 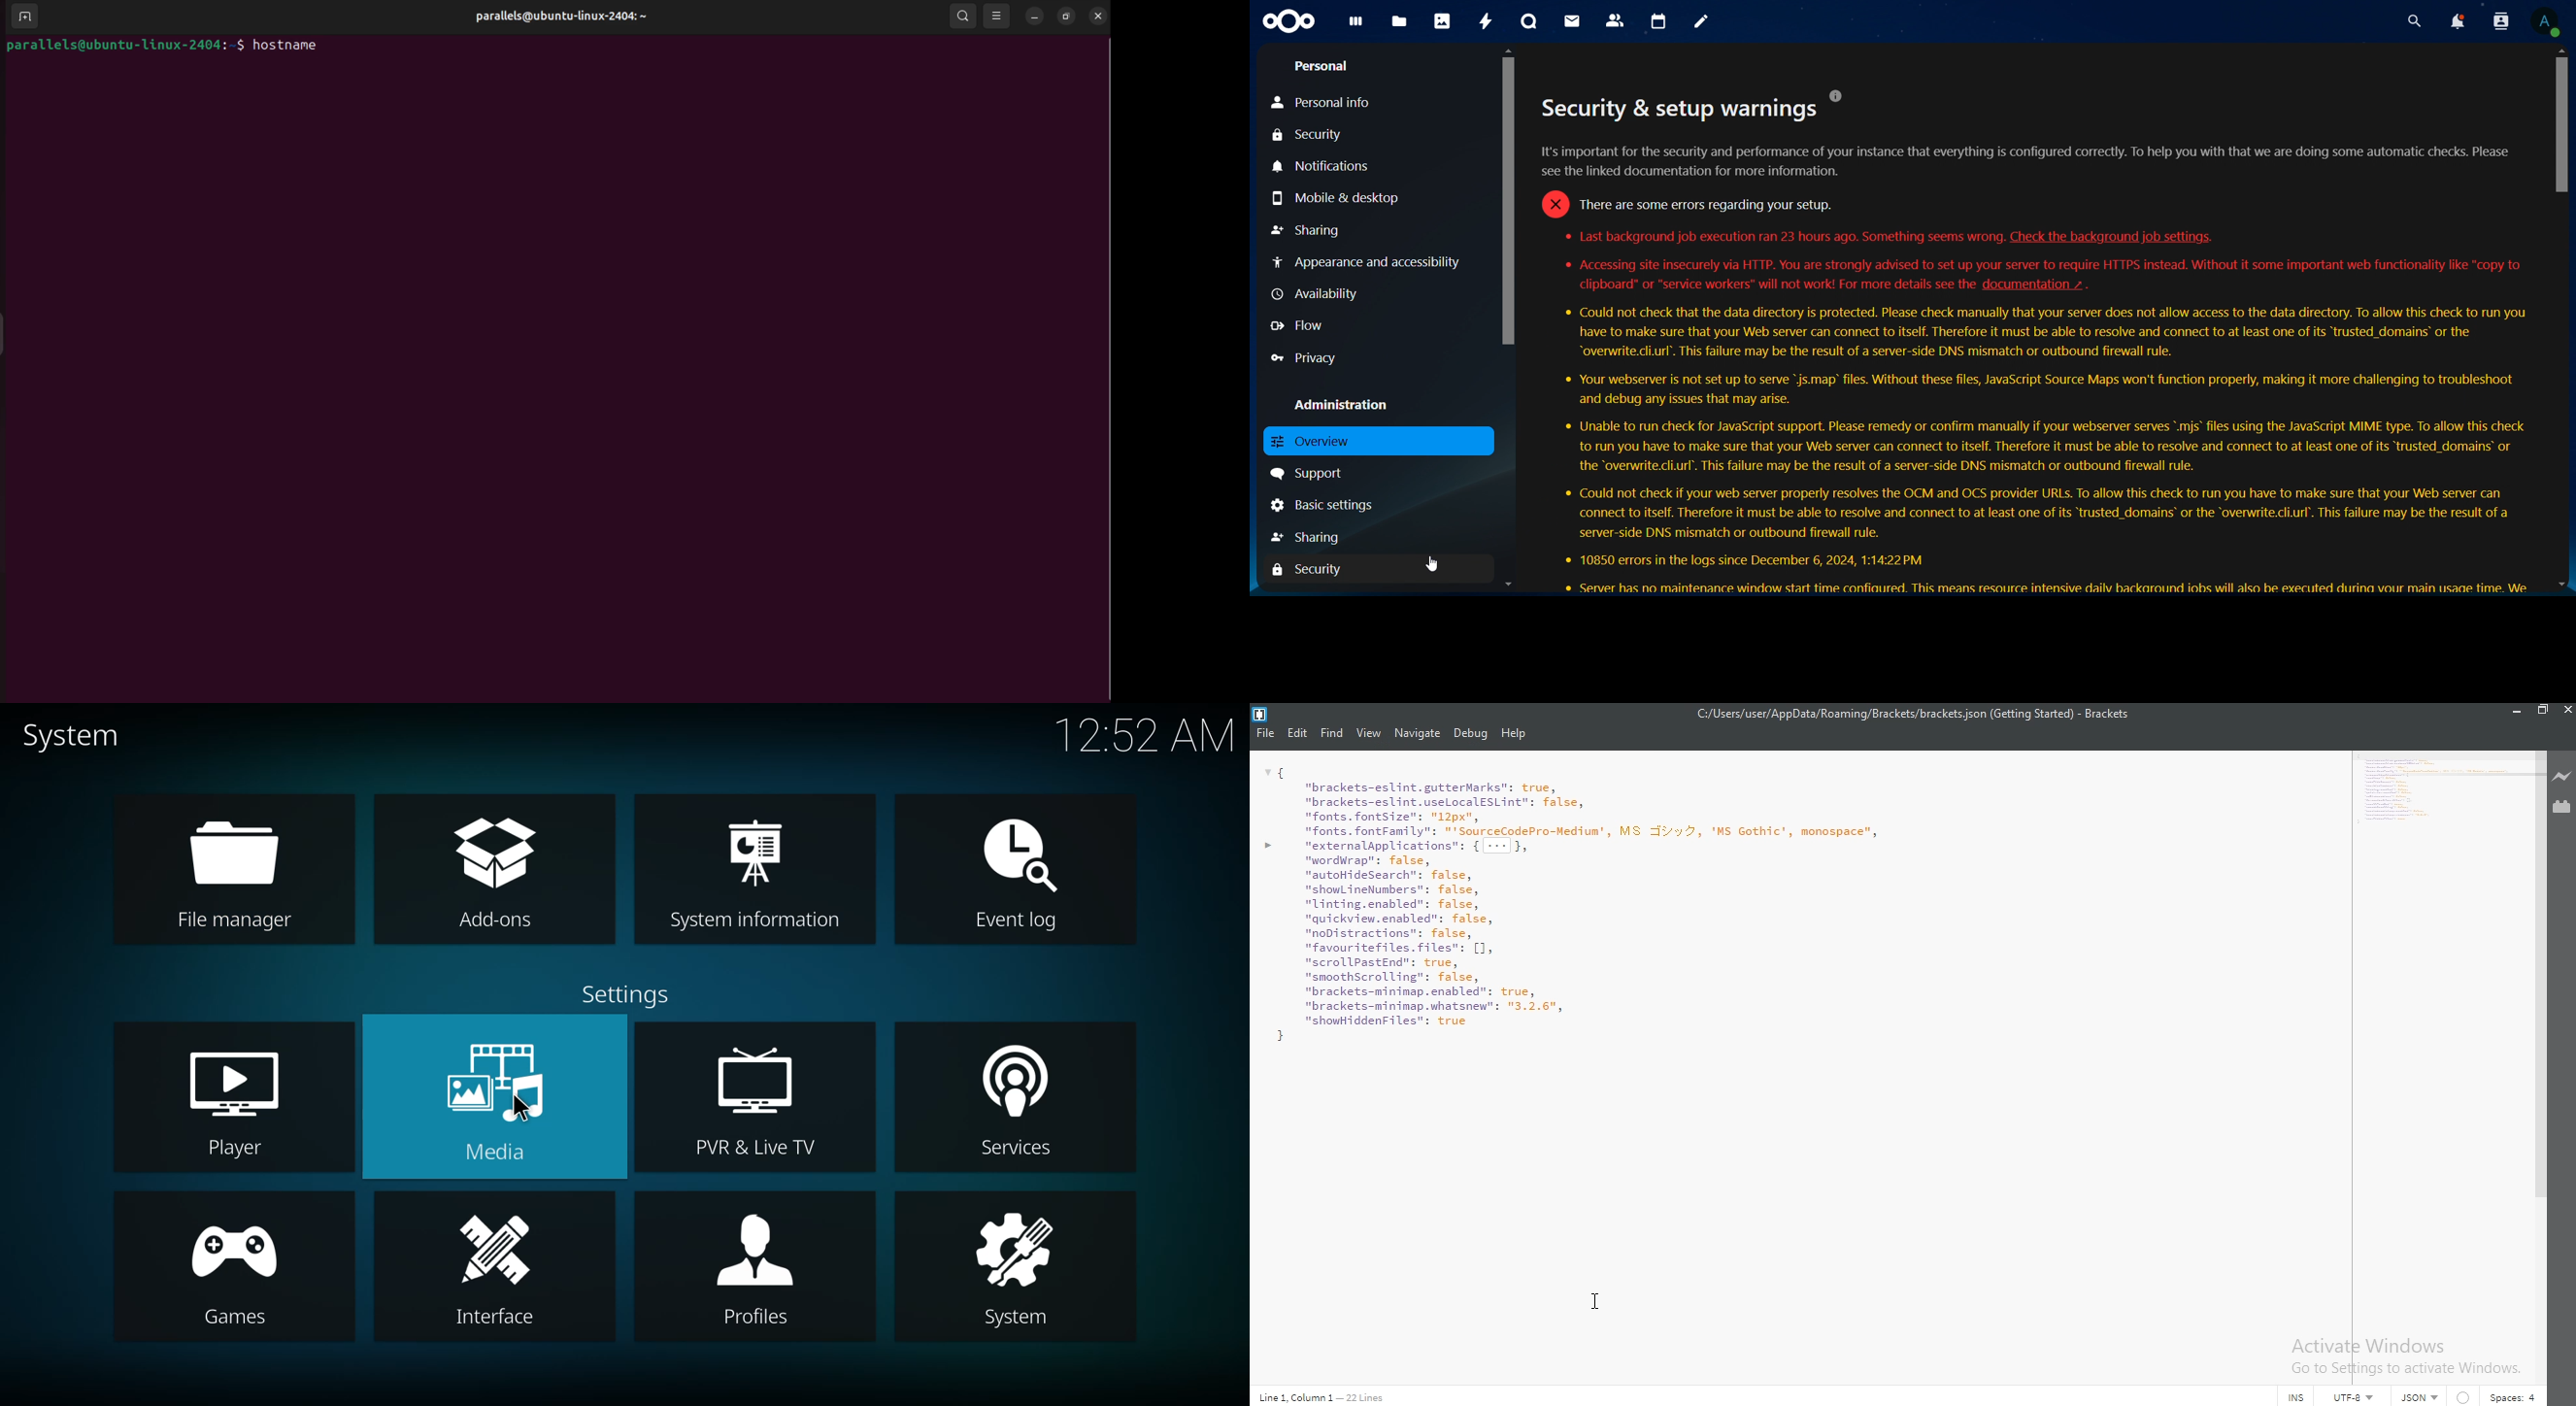 I want to click on System information, so click(x=767, y=920).